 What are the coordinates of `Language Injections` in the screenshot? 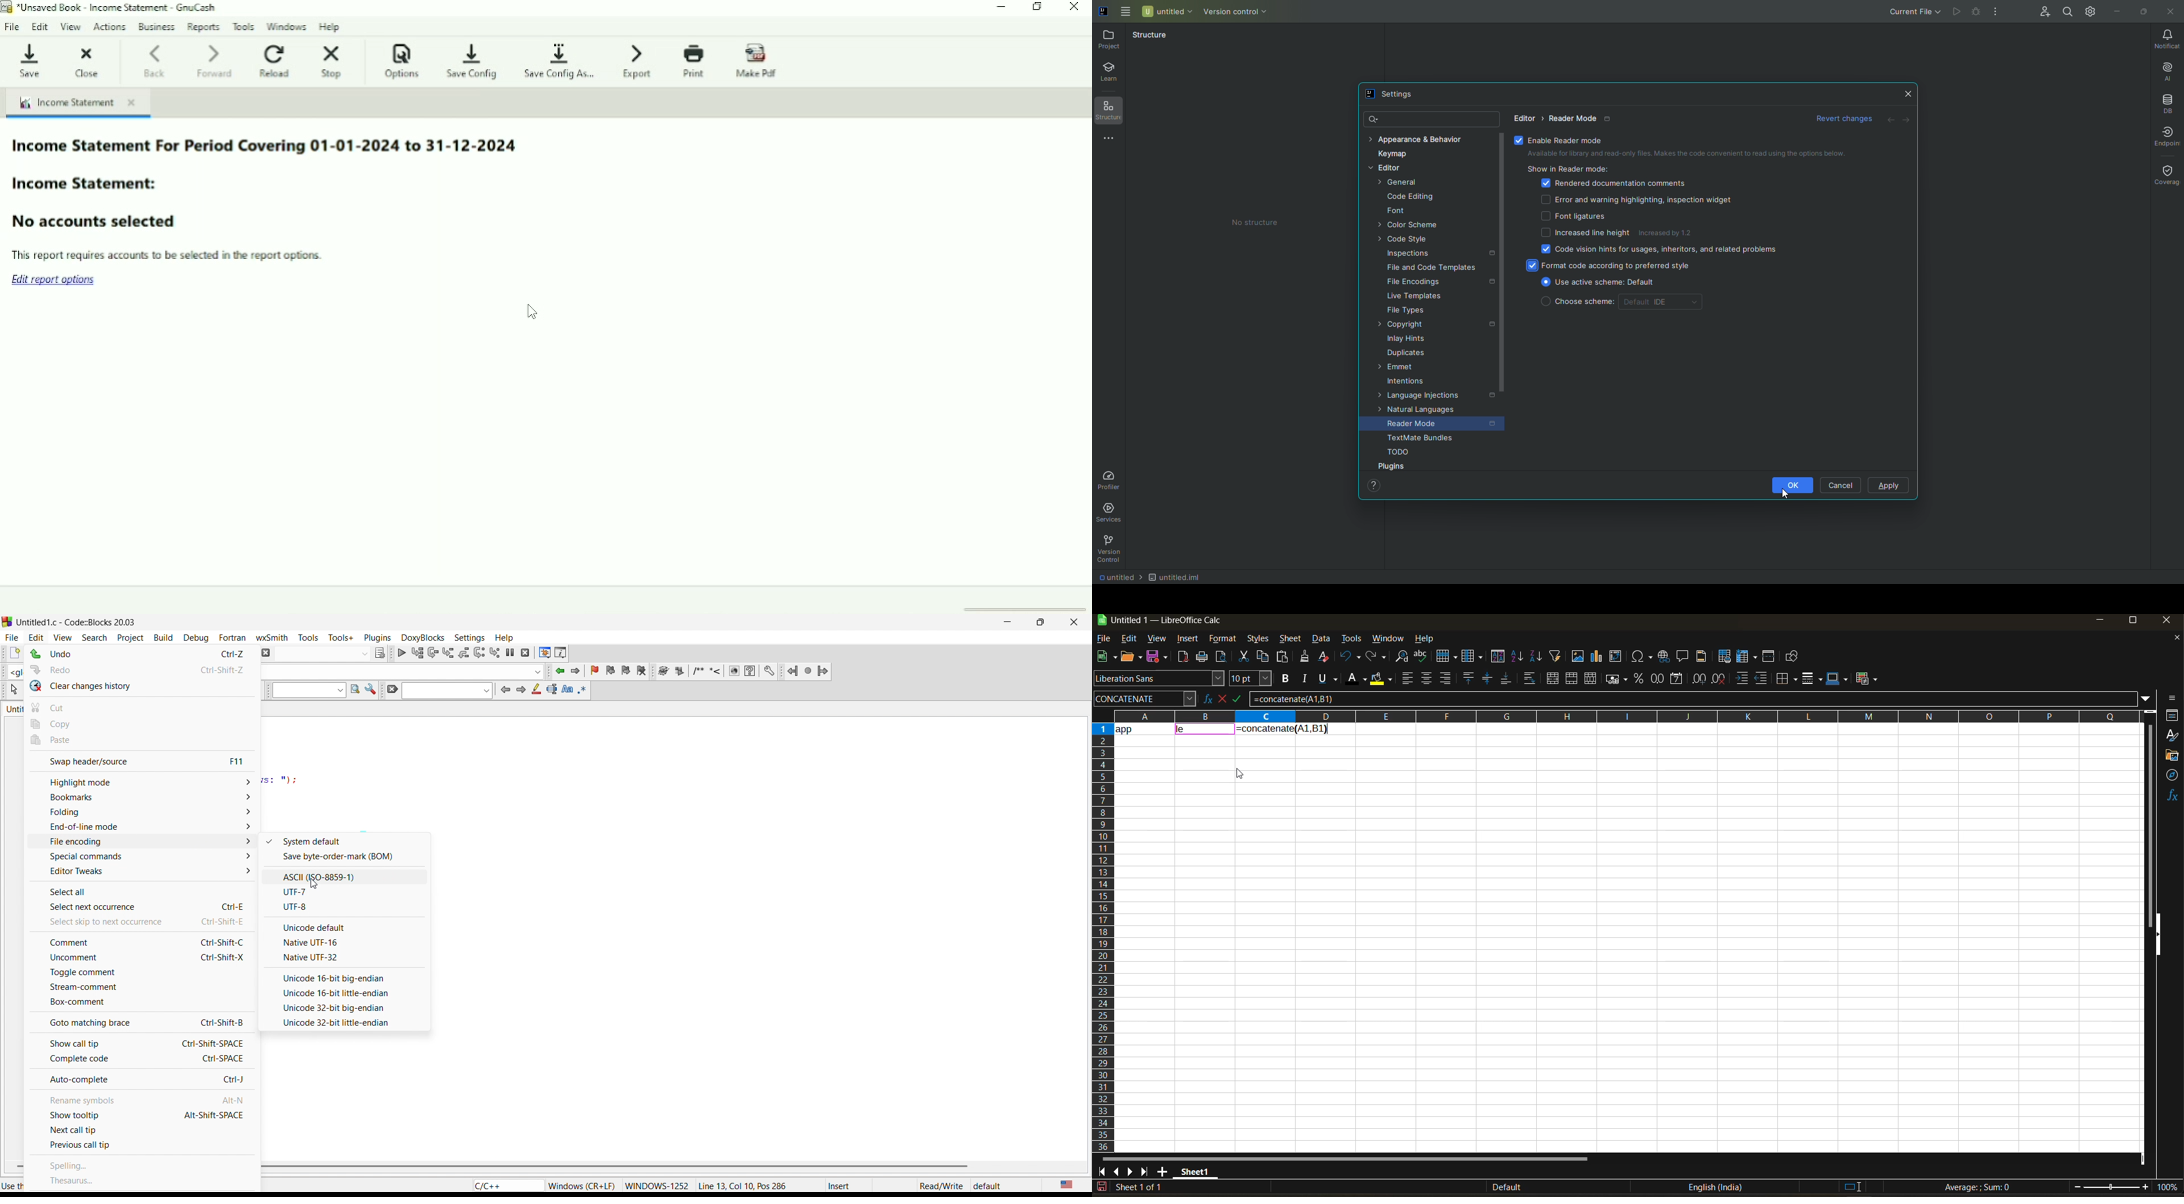 It's located at (1431, 398).